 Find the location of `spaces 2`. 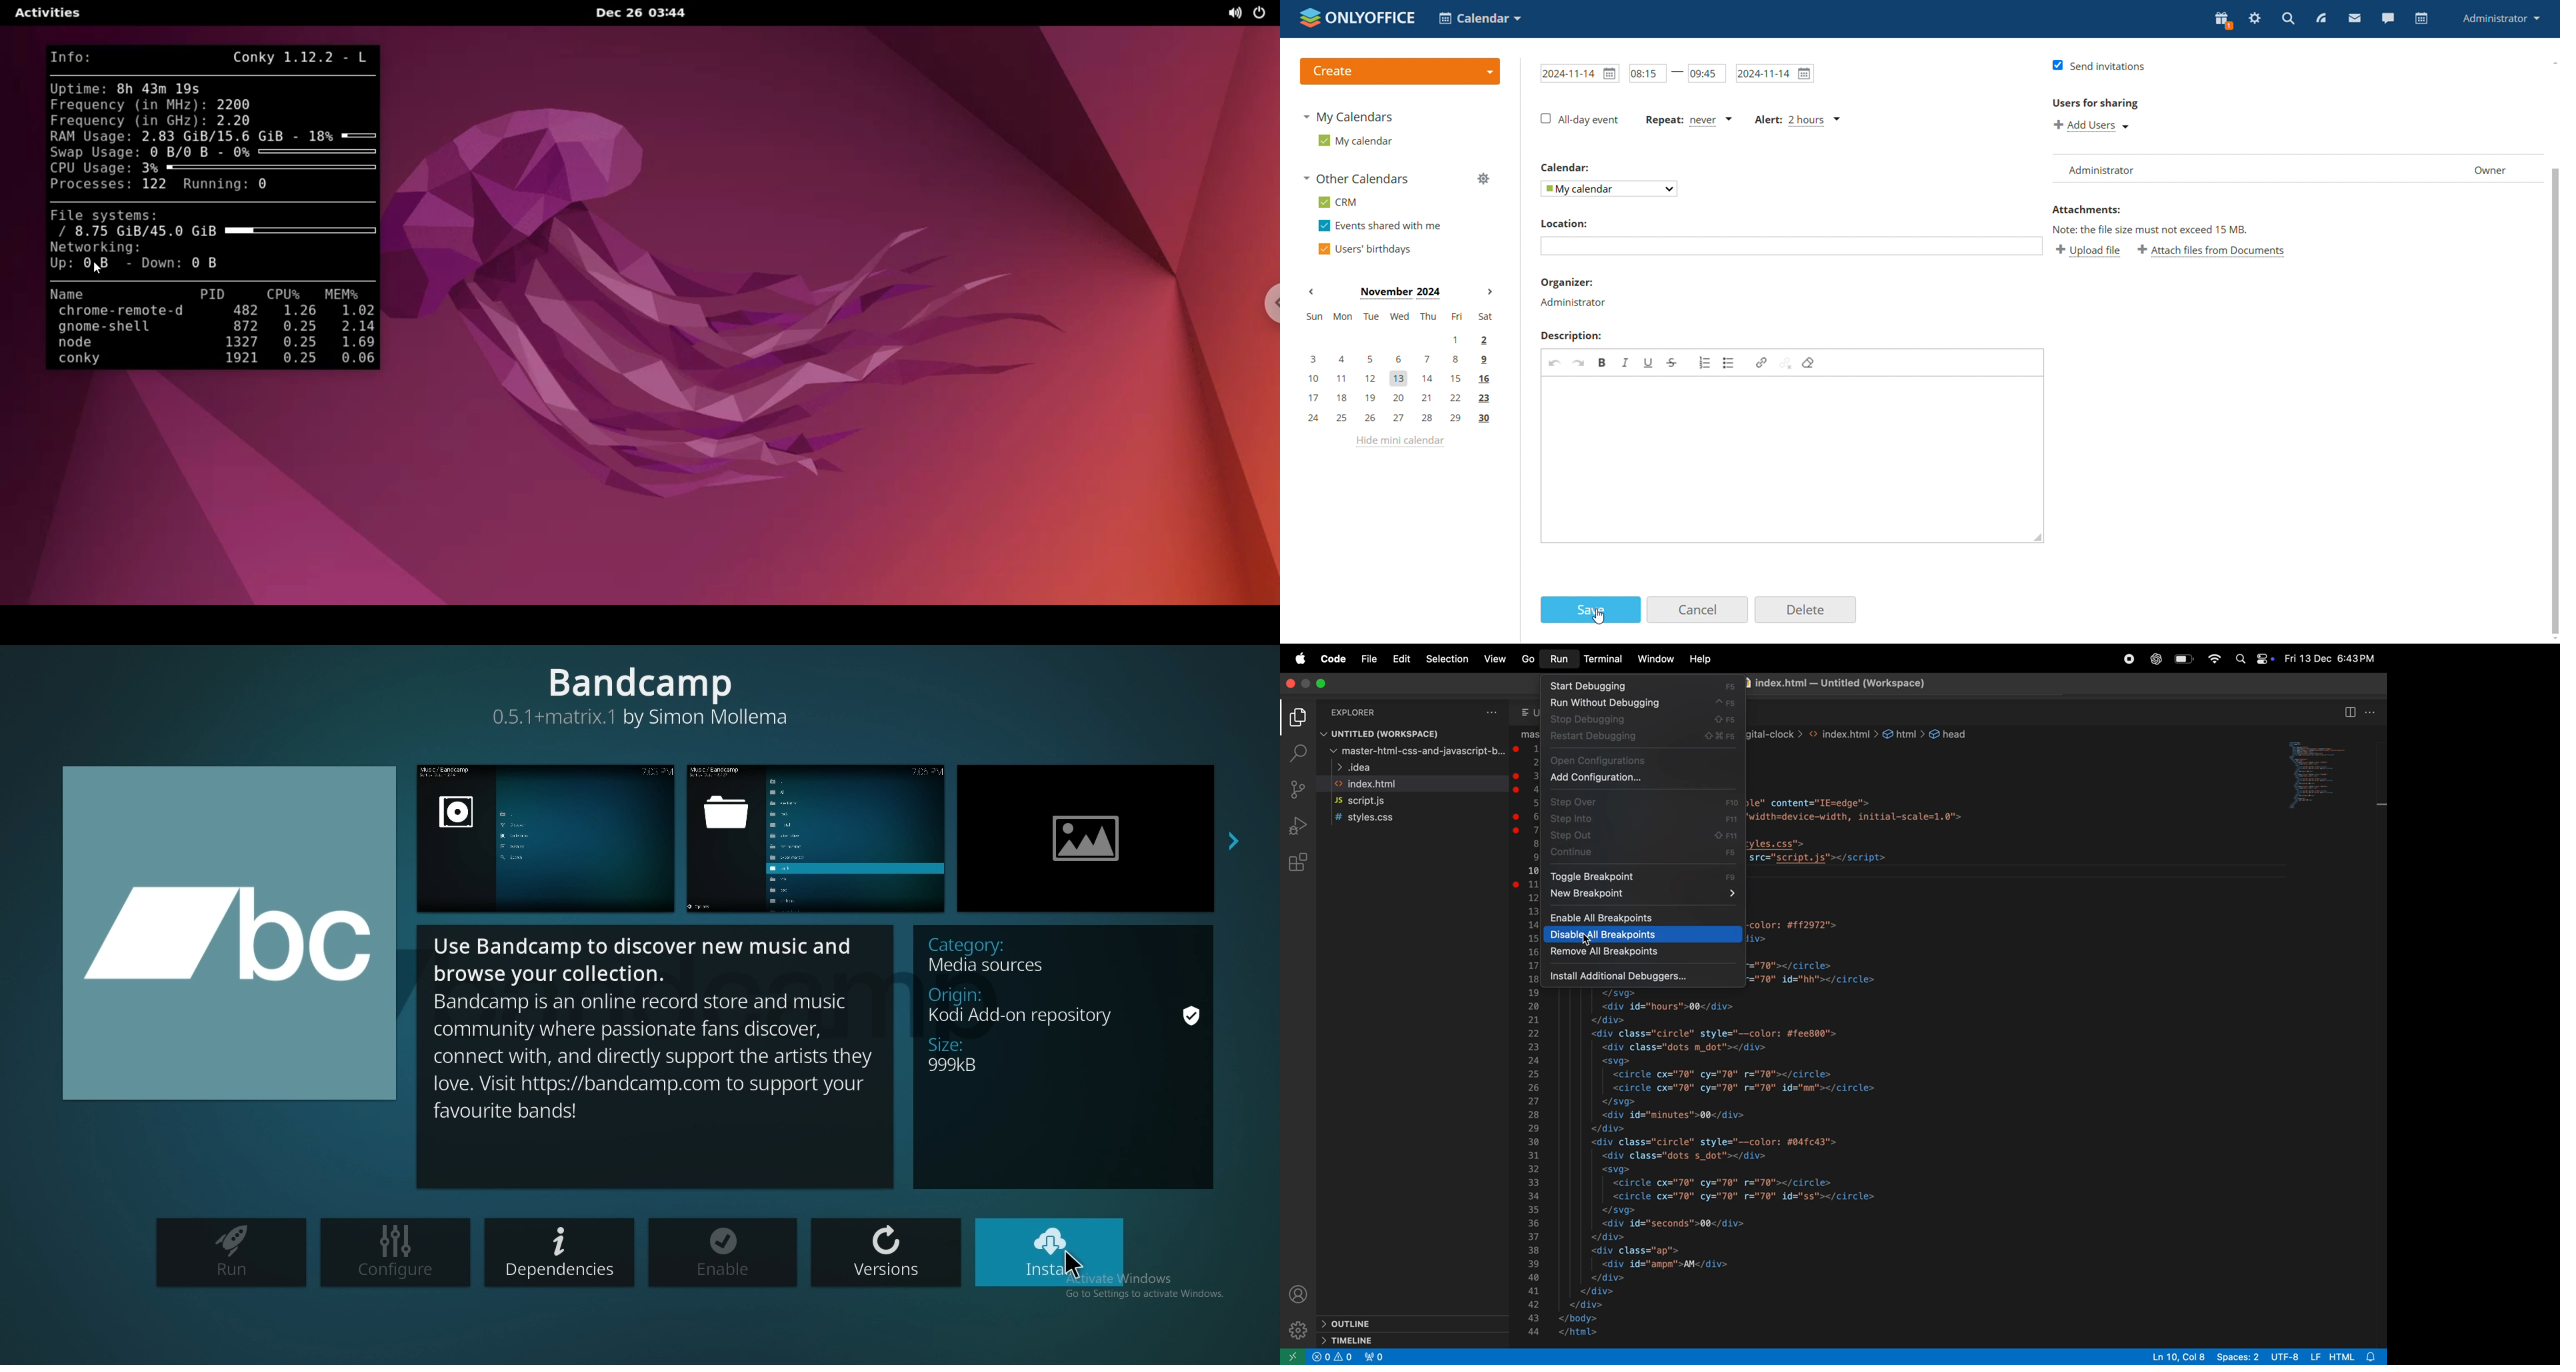

spaces 2 is located at coordinates (2241, 1357).